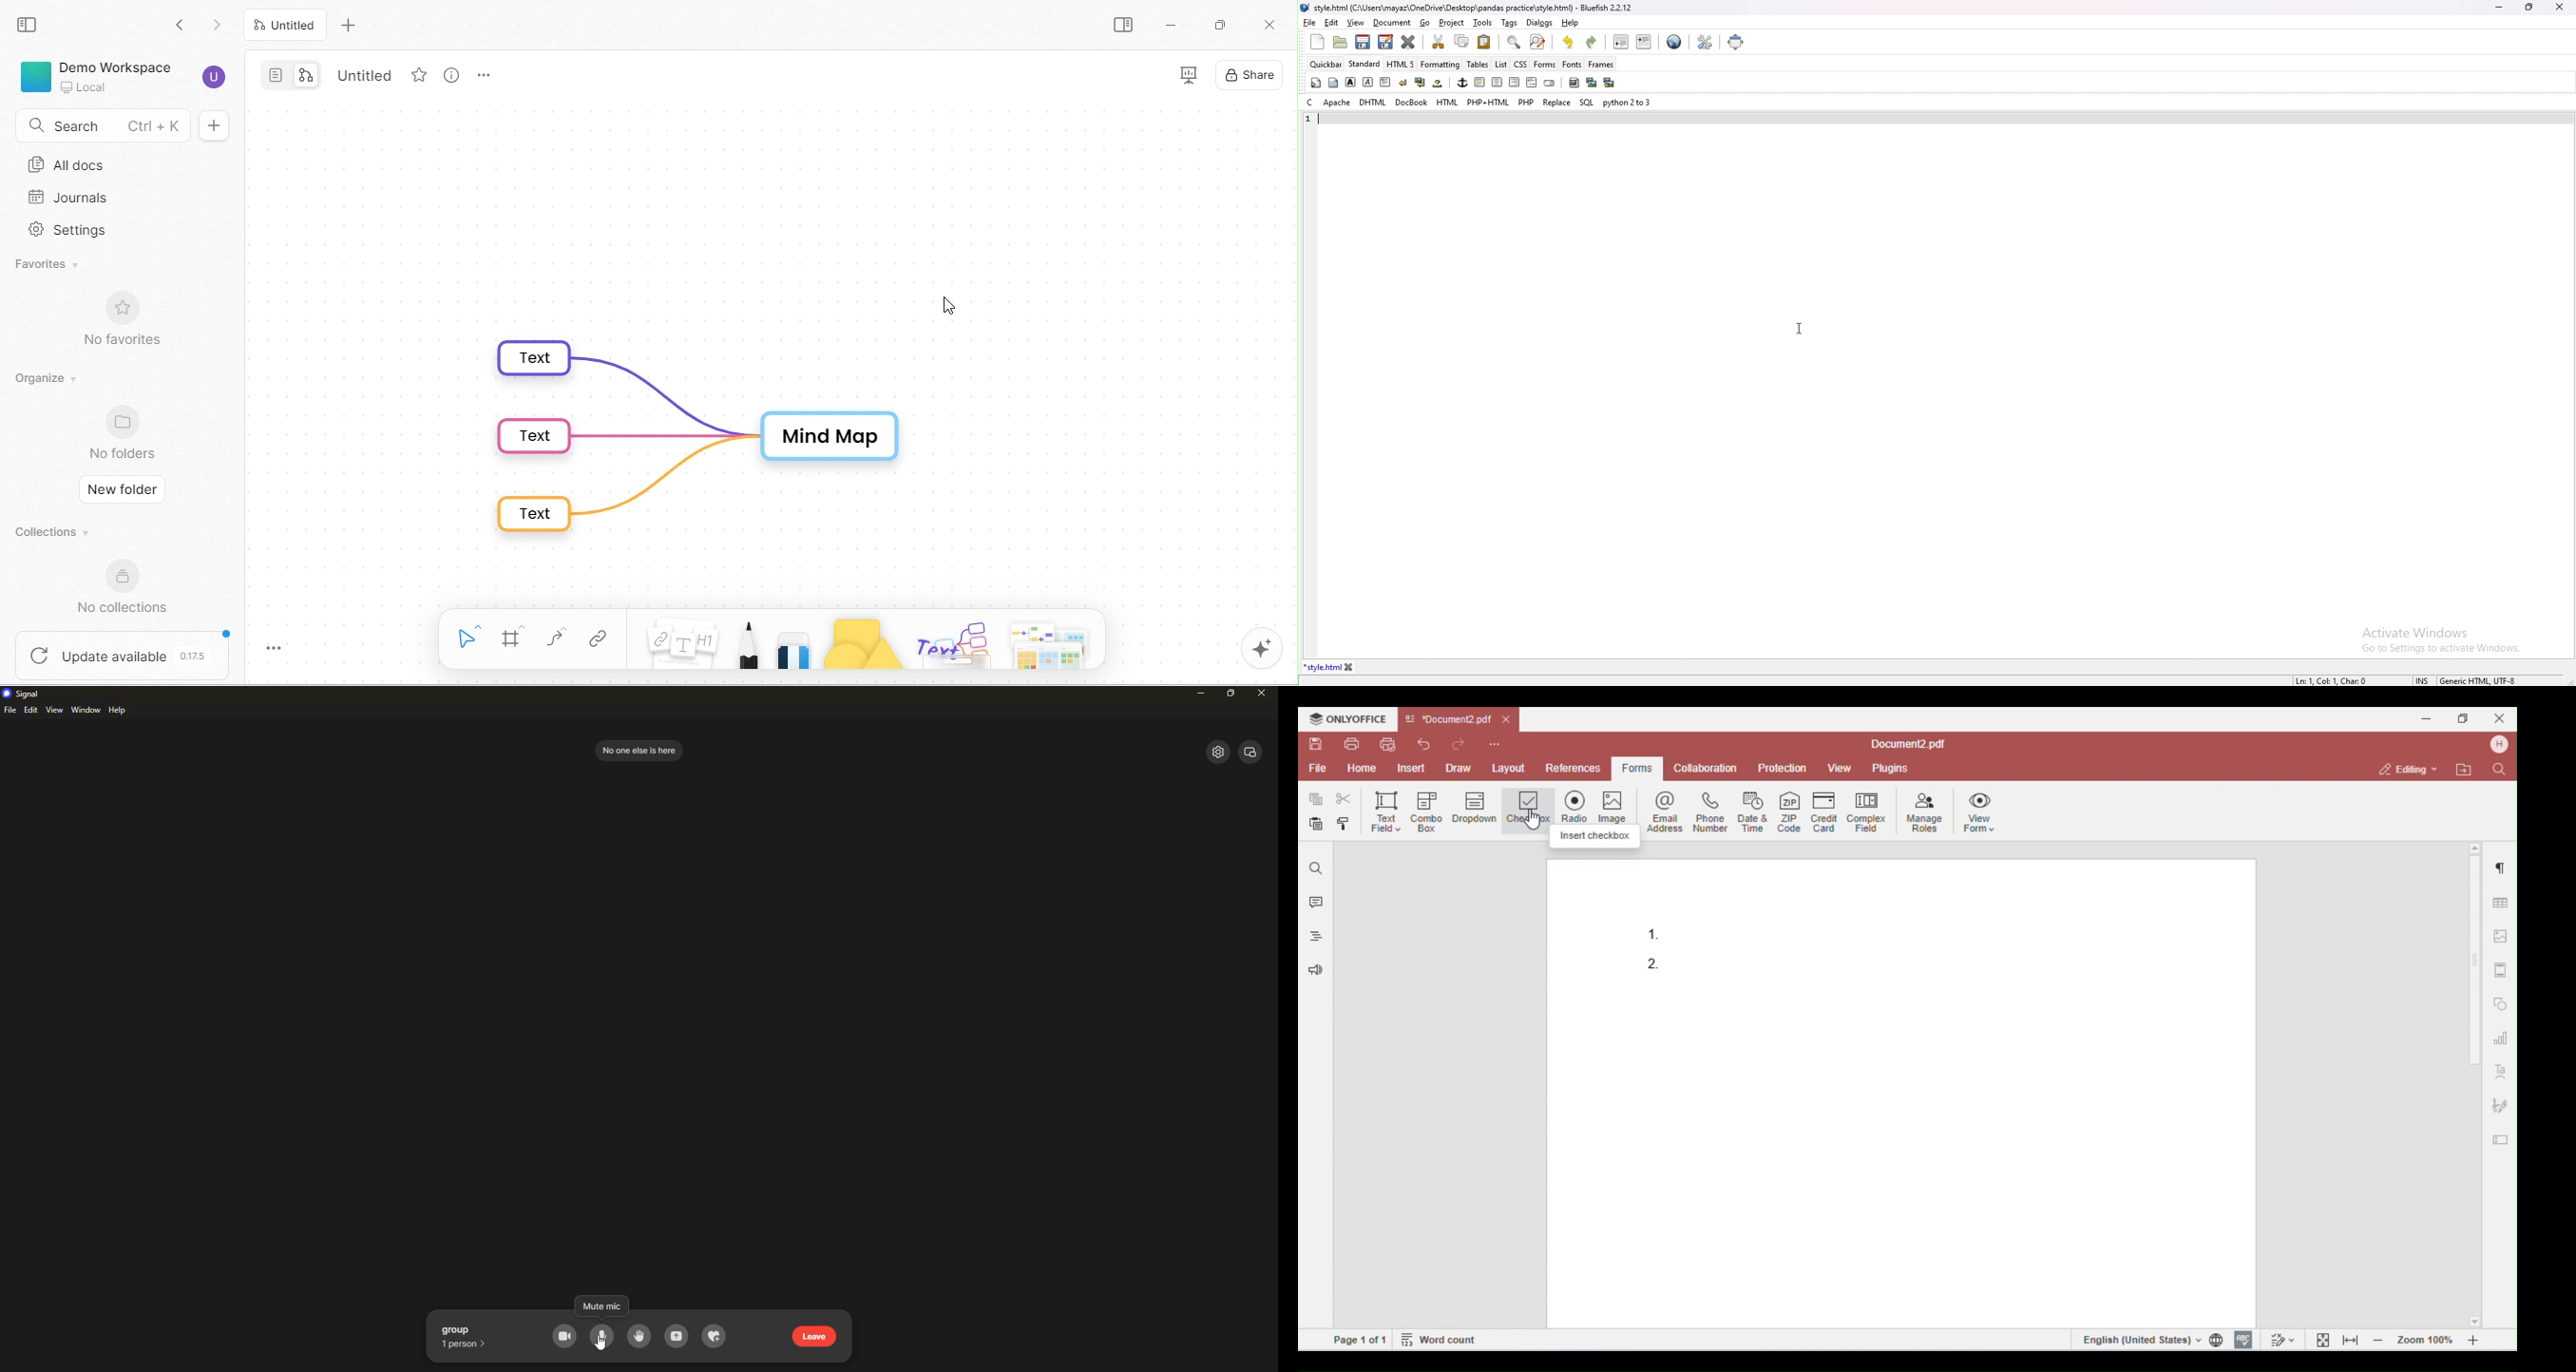  Describe the element at coordinates (557, 638) in the screenshot. I see `connectors` at that location.